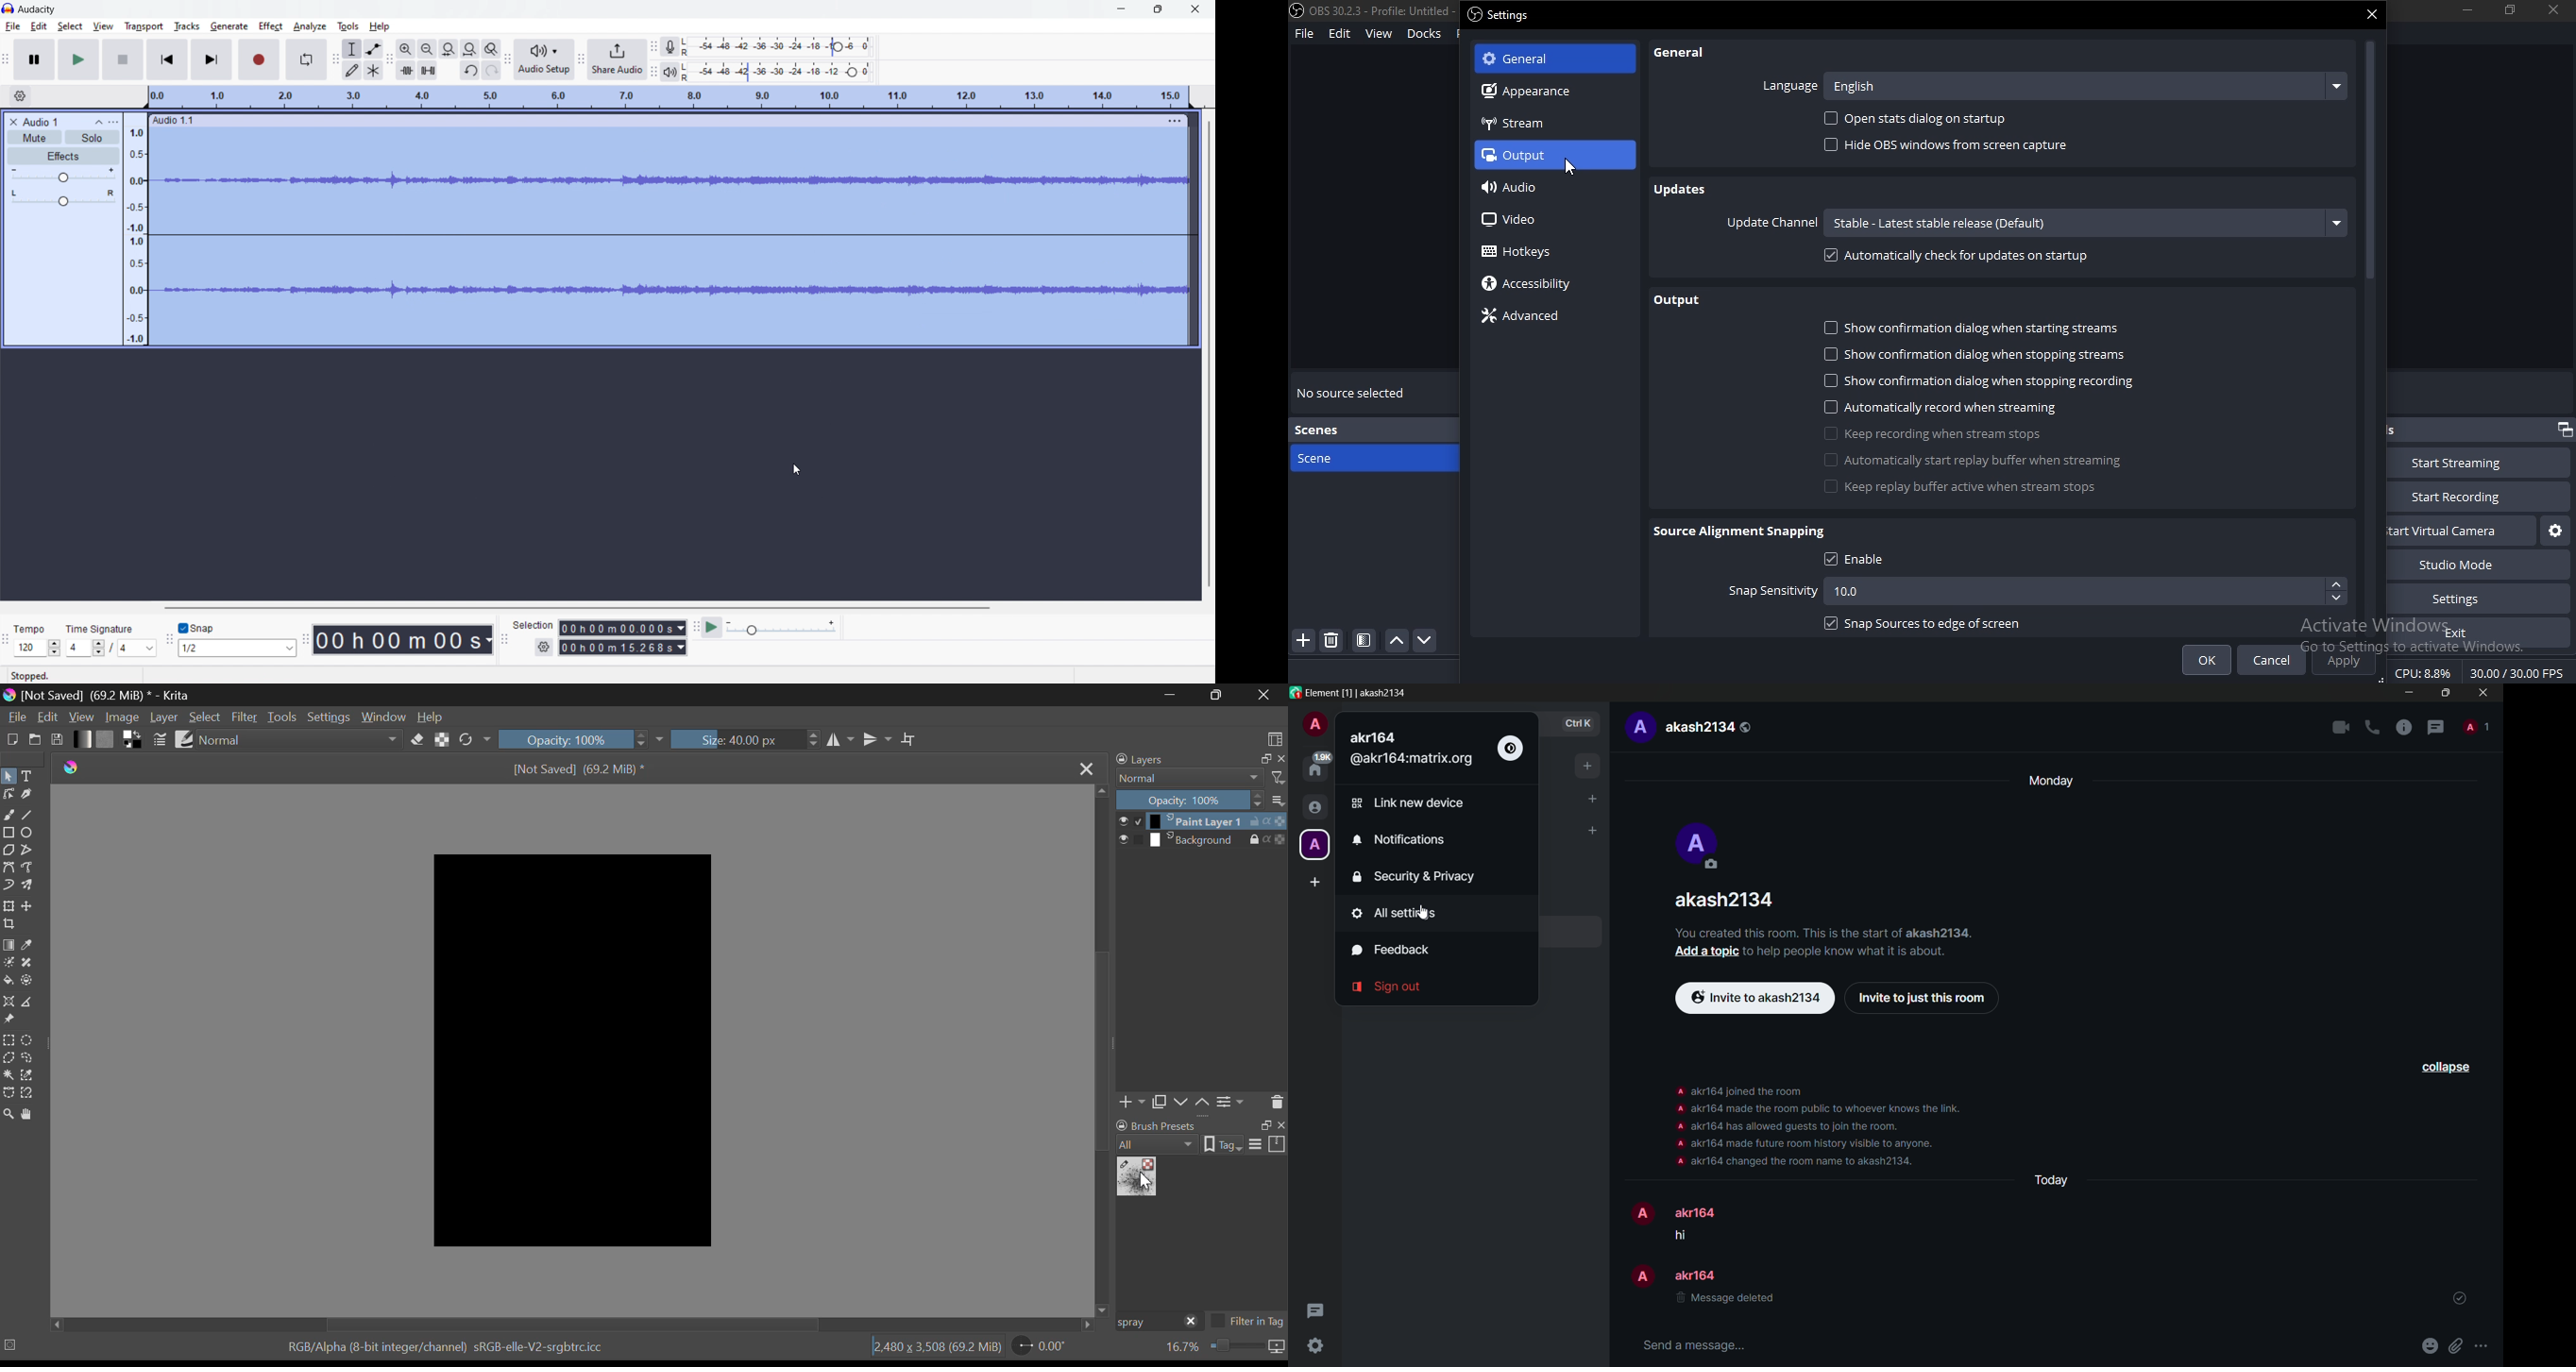  What do you see at coordinates (2271, 660) in the screenshot?
I see `cancel` at bounding box center [2271, 660].